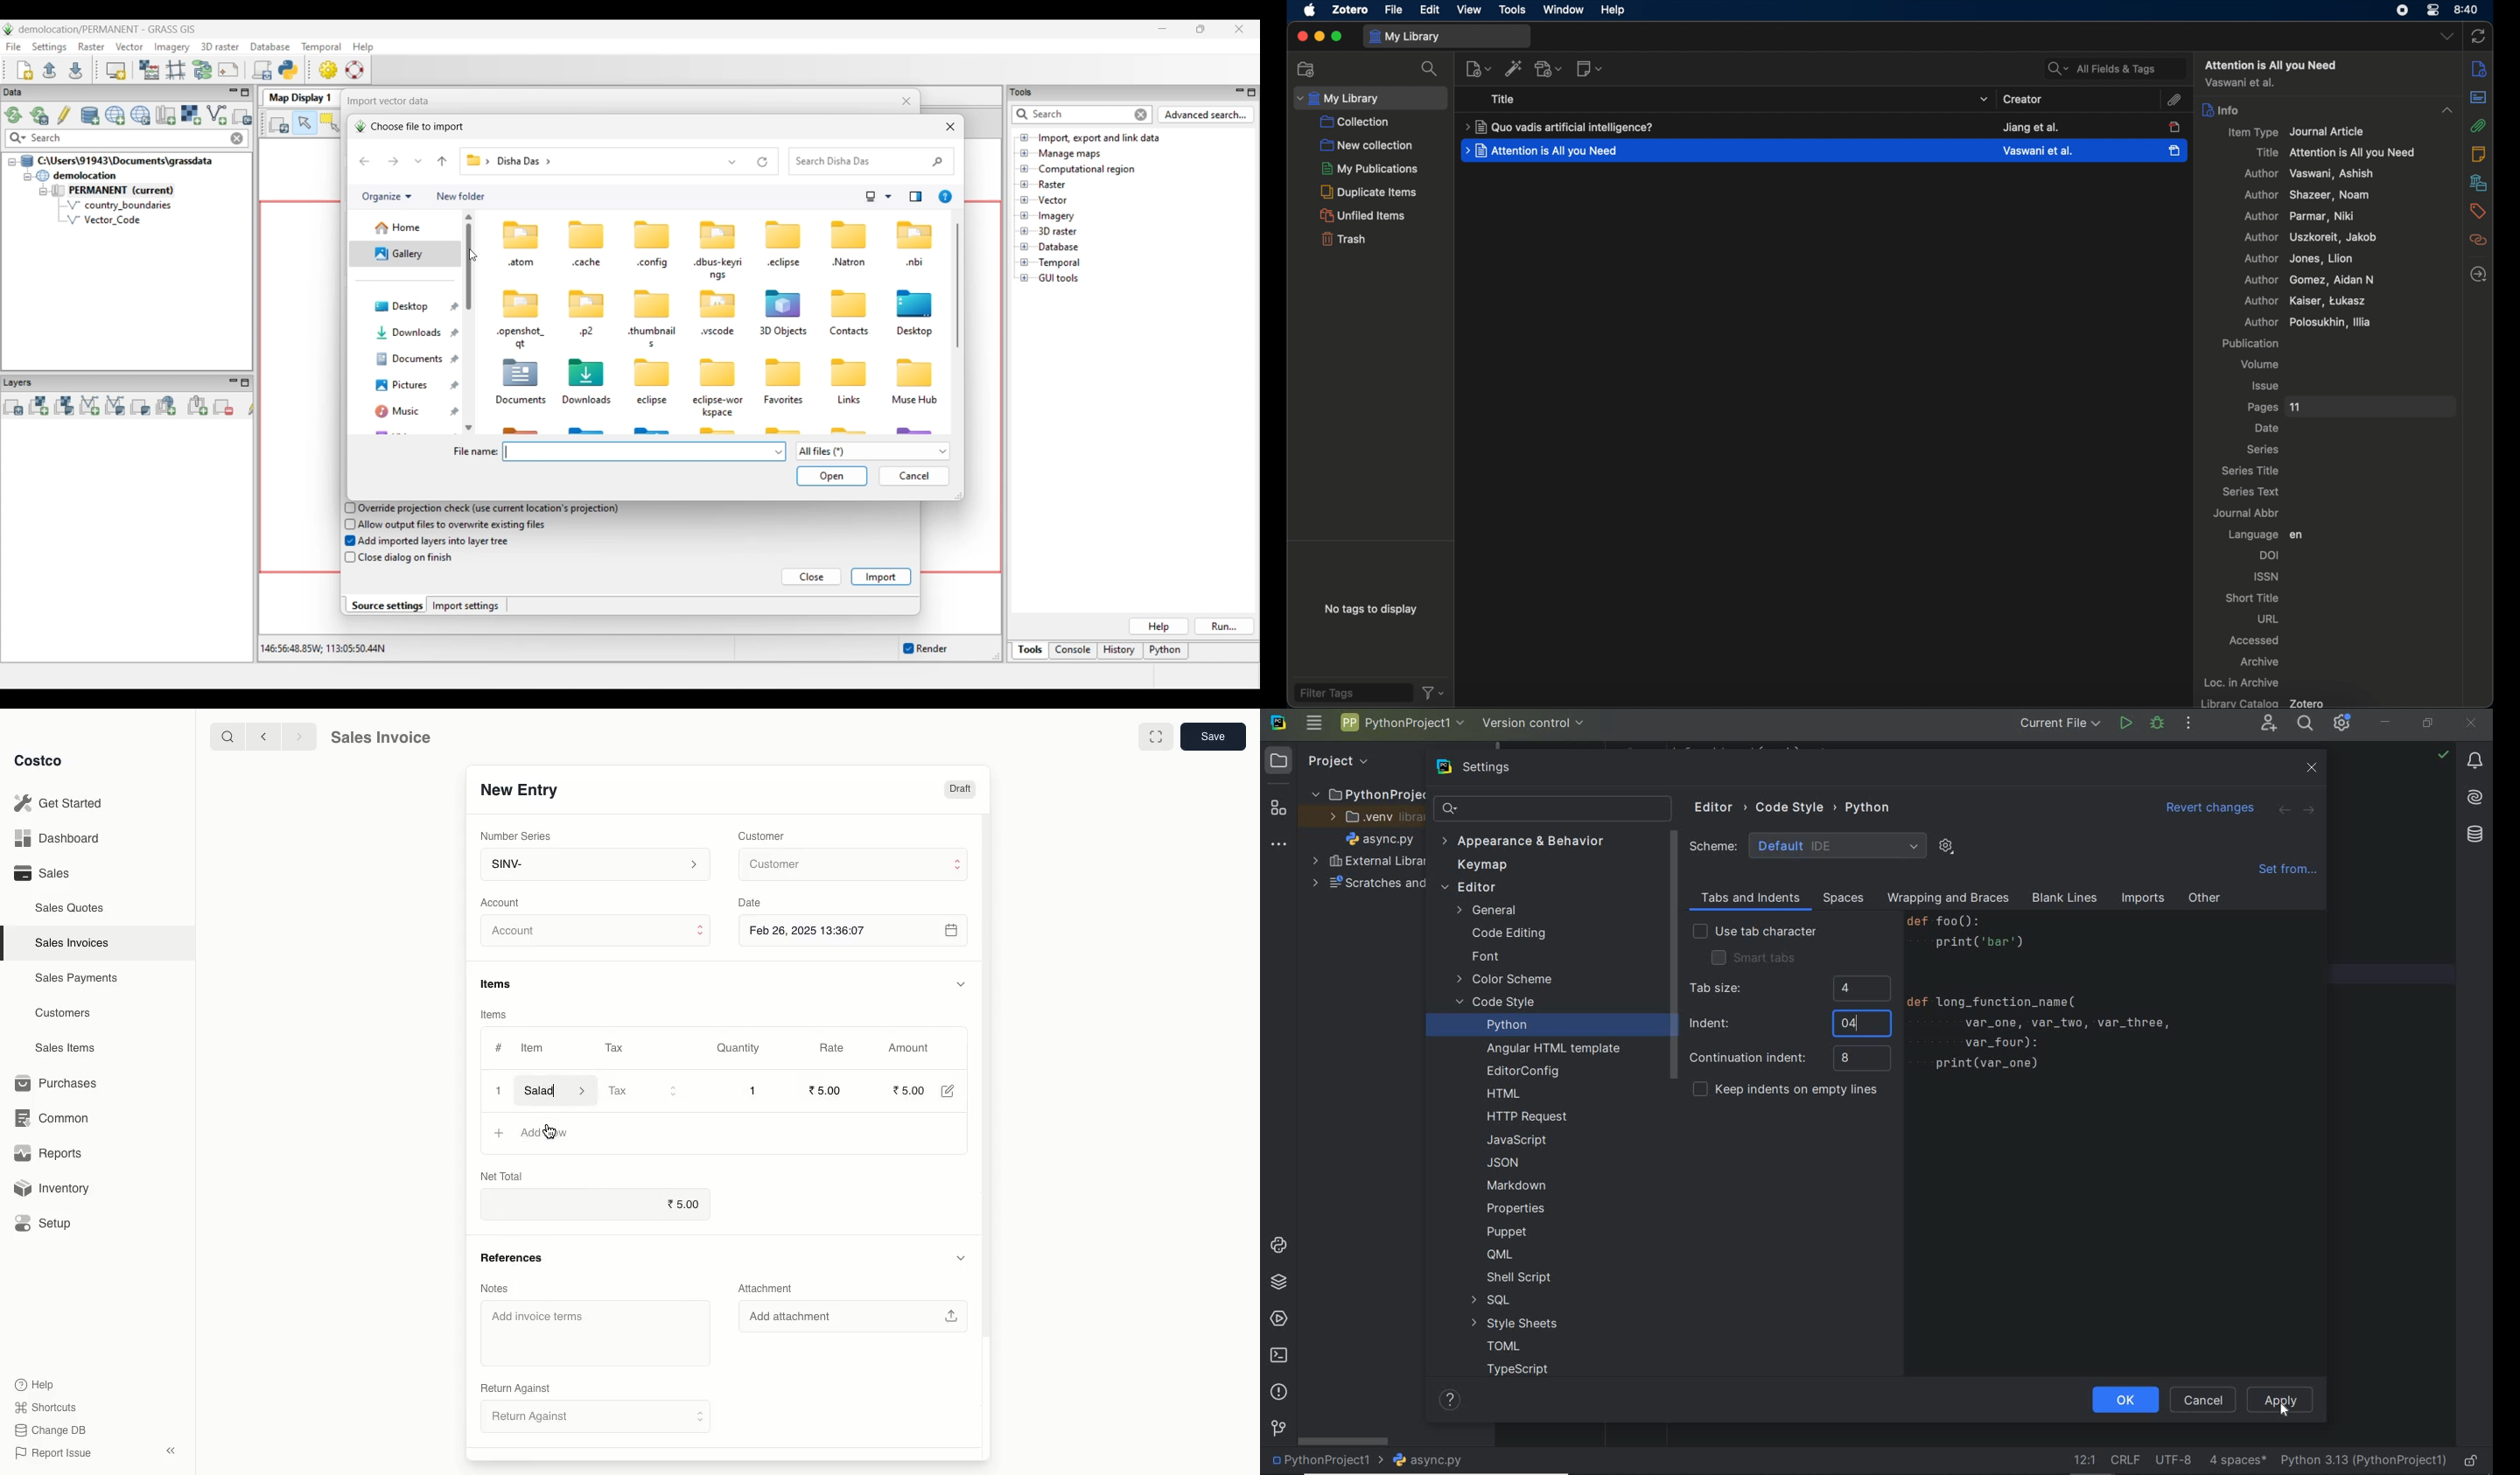 This screenshot has height=1484, width=2520. What do you see at coordinates (851, 865) in the screenshot?
I see `Customer` at bounding box center [851, 865].